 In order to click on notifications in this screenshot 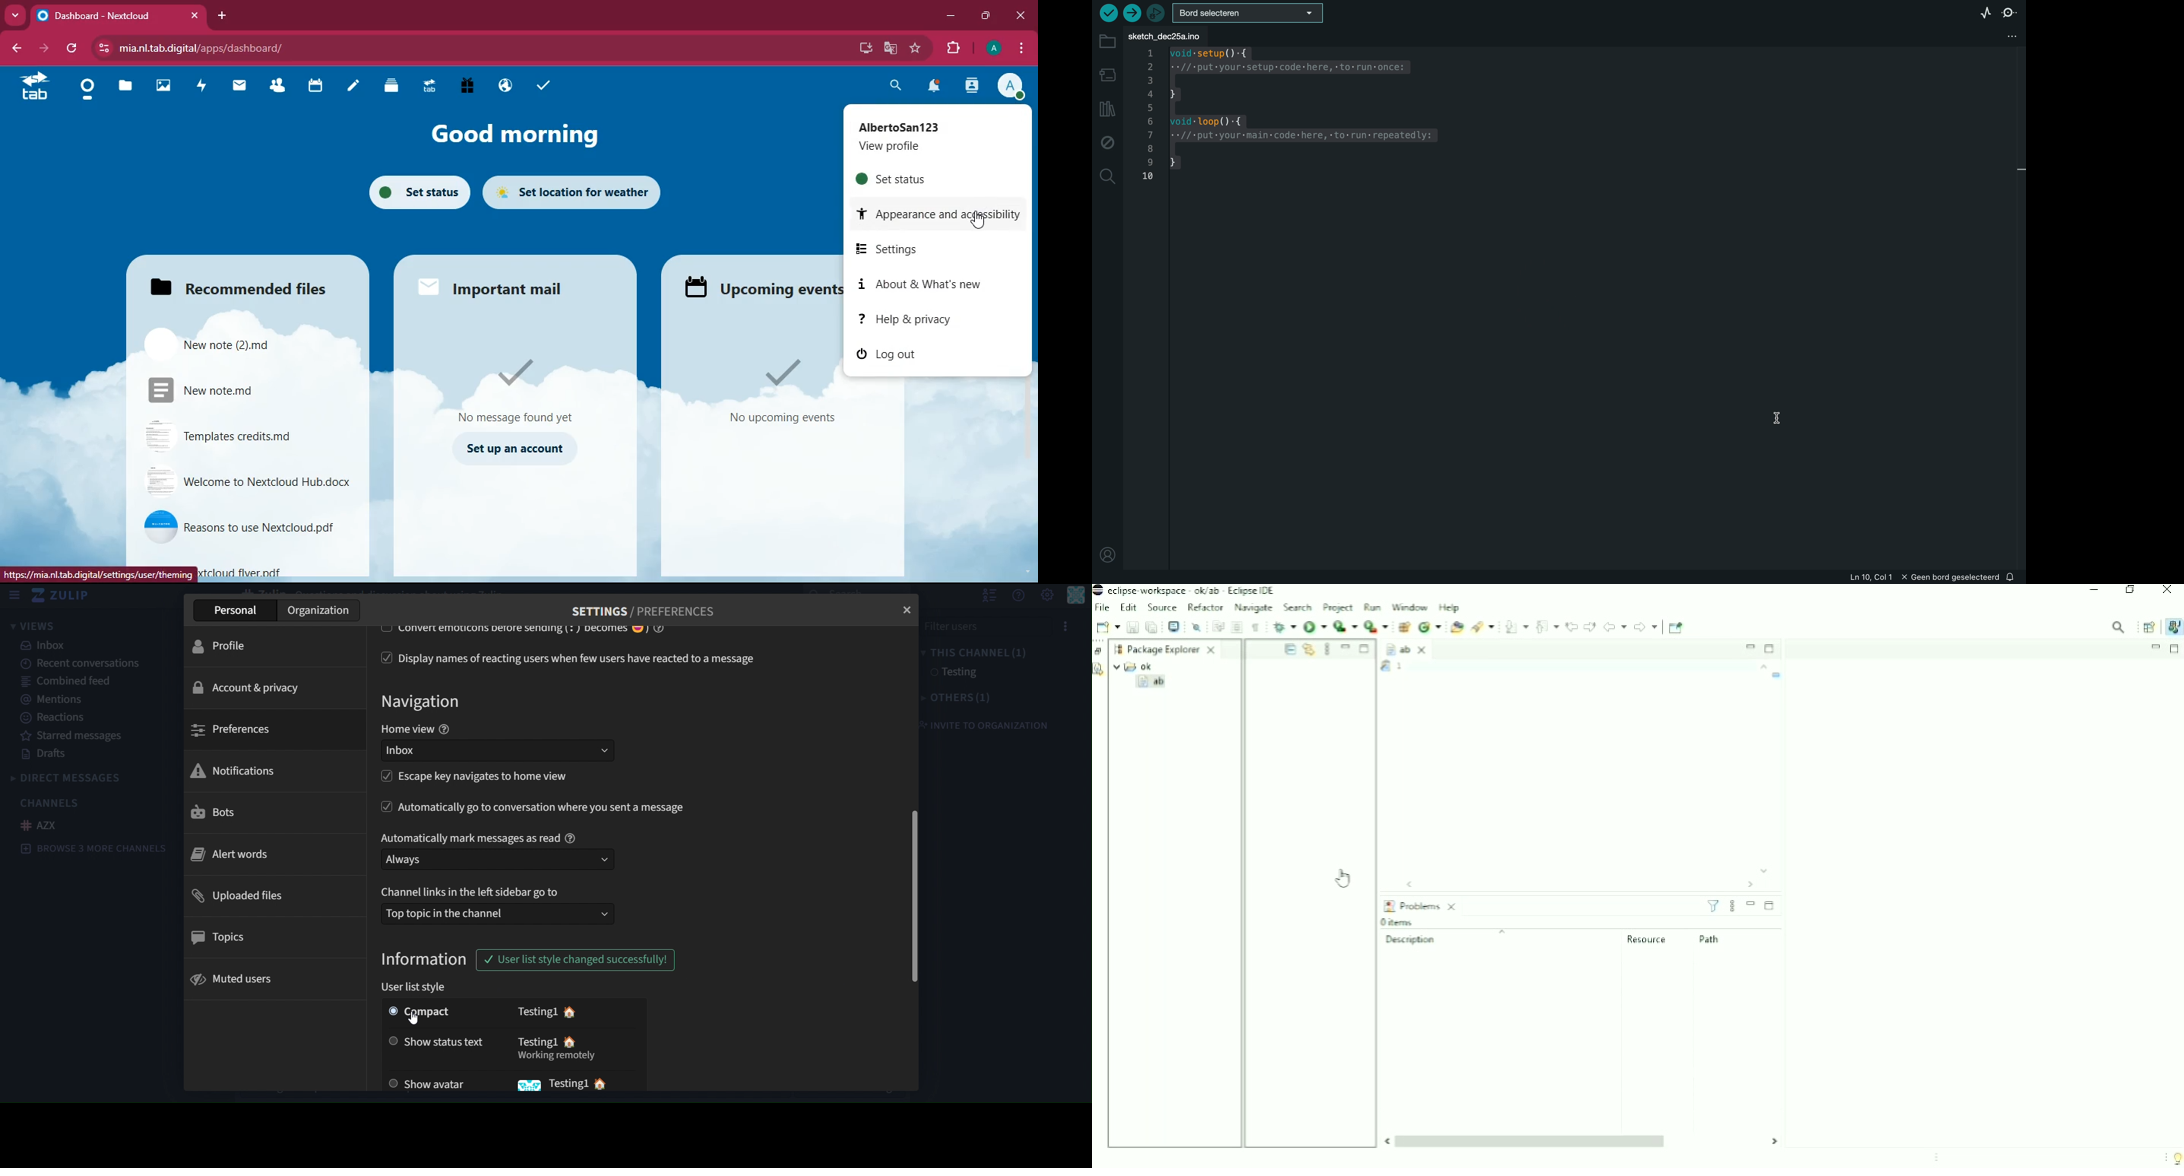, I will do `click(235, 771)`.